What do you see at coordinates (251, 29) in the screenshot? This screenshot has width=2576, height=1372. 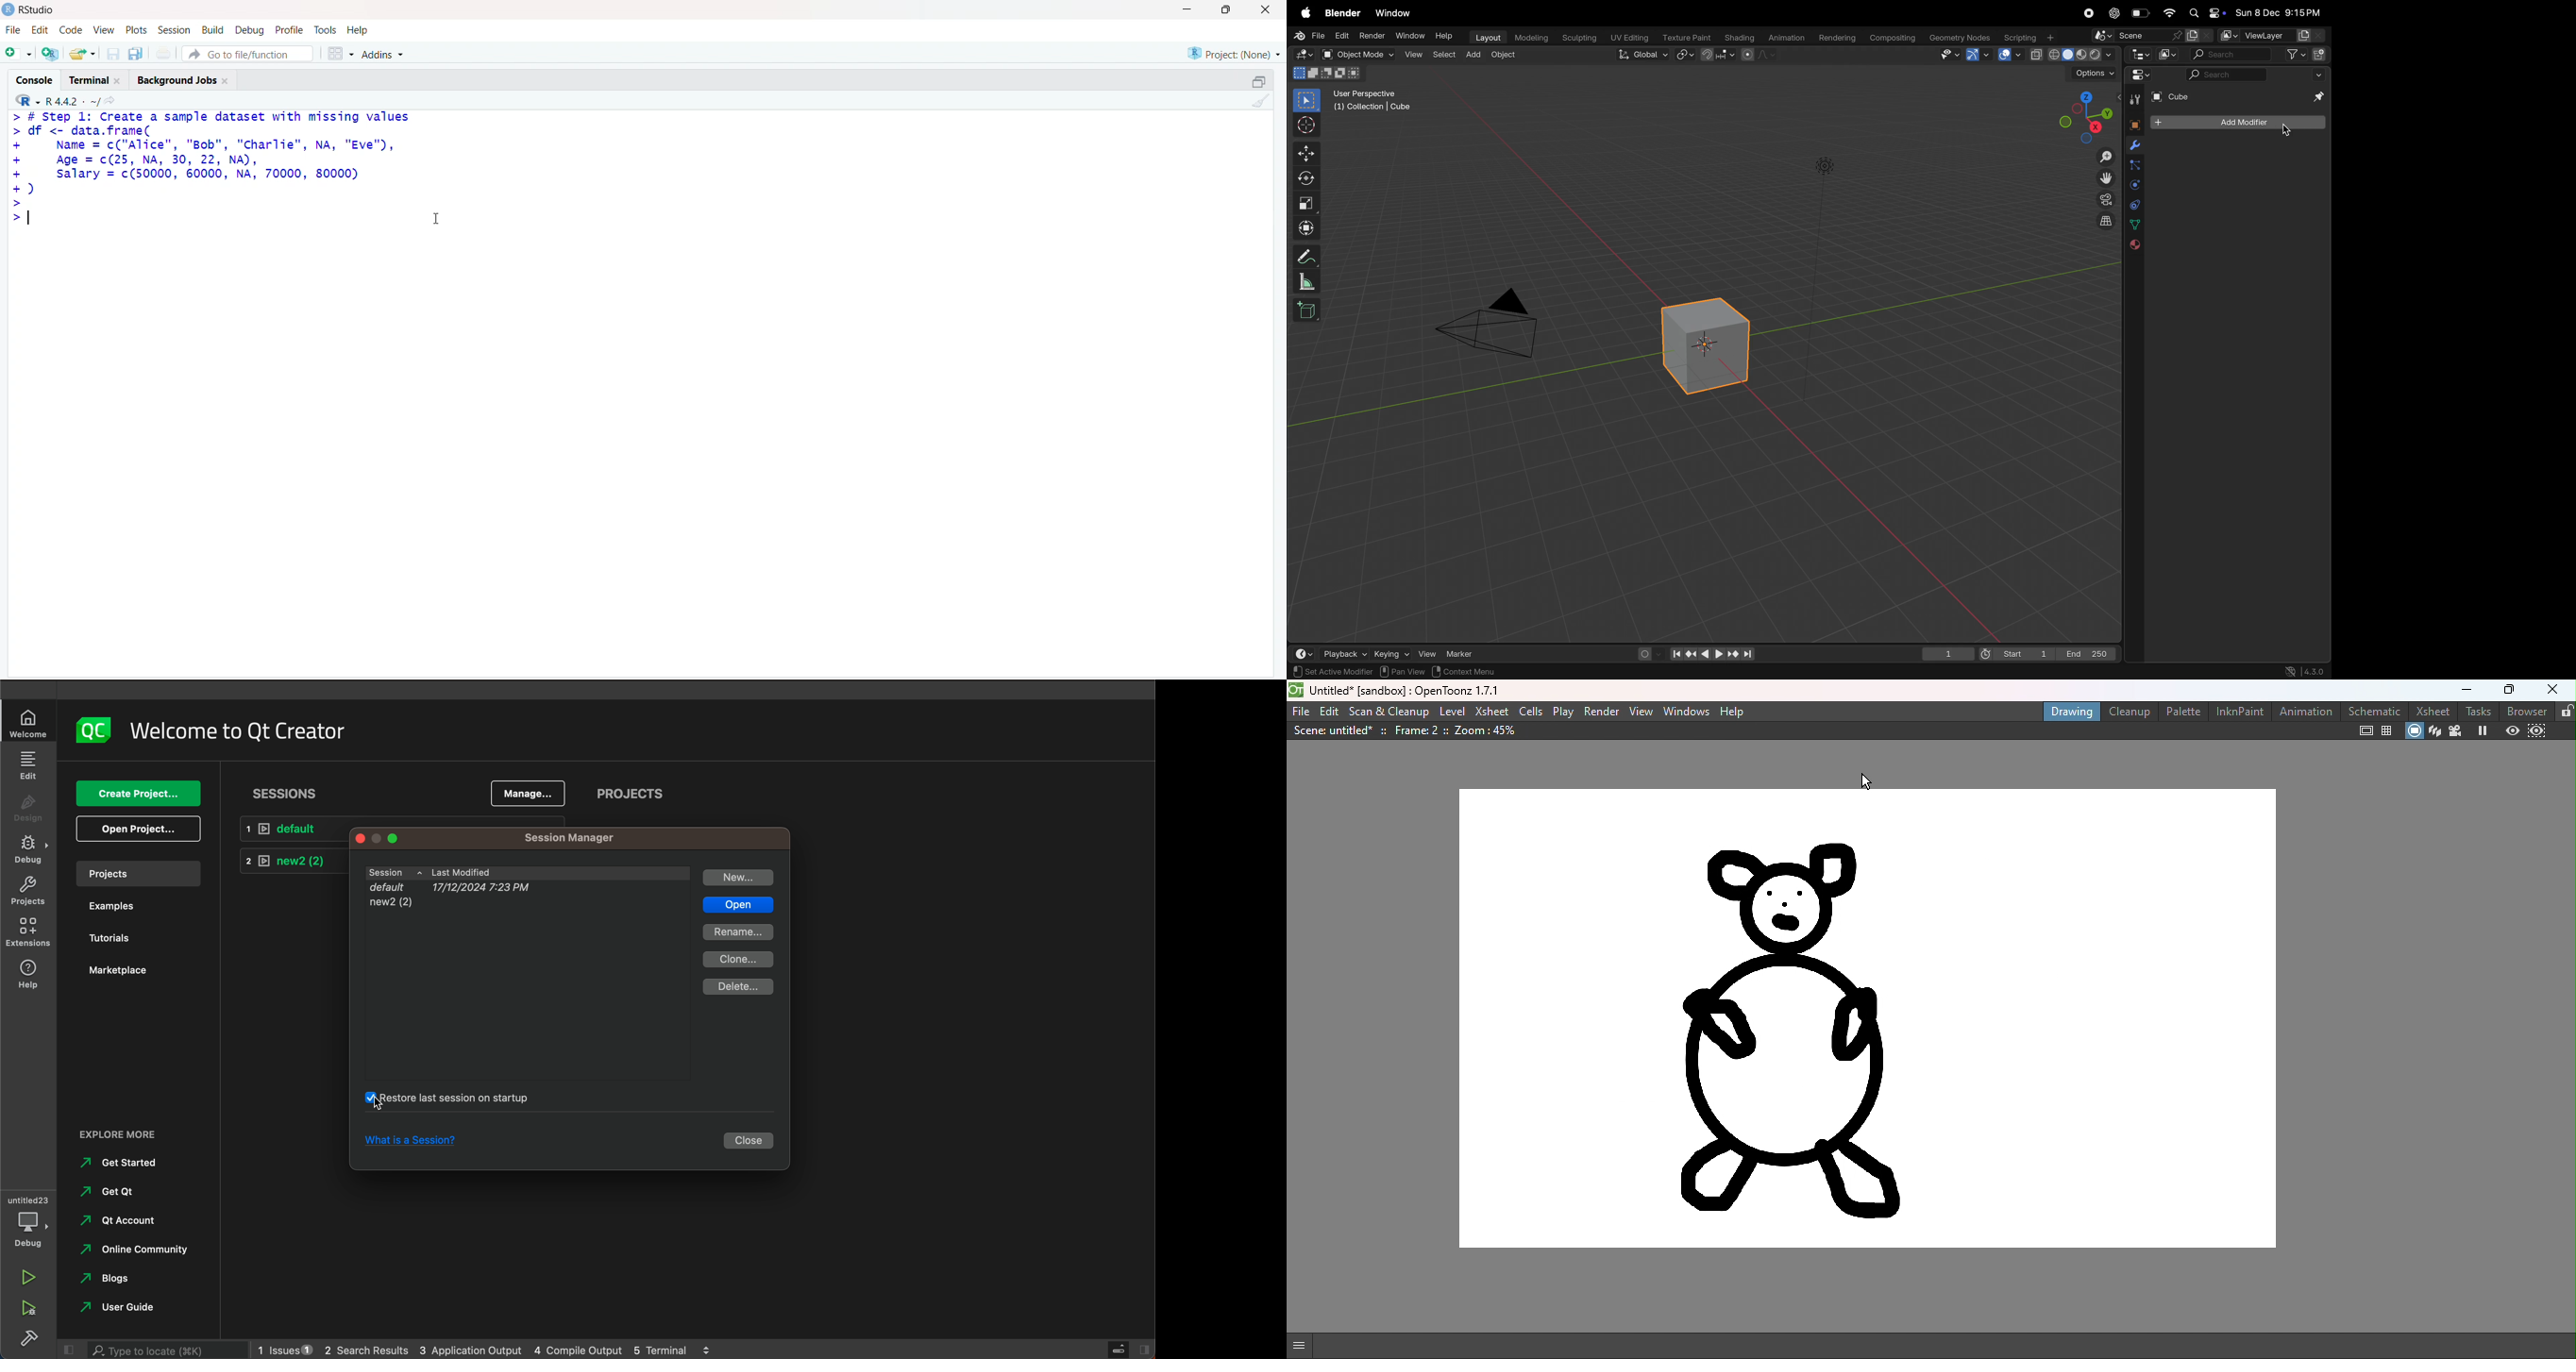 I see `Debug` at bounding box center [251, 29].